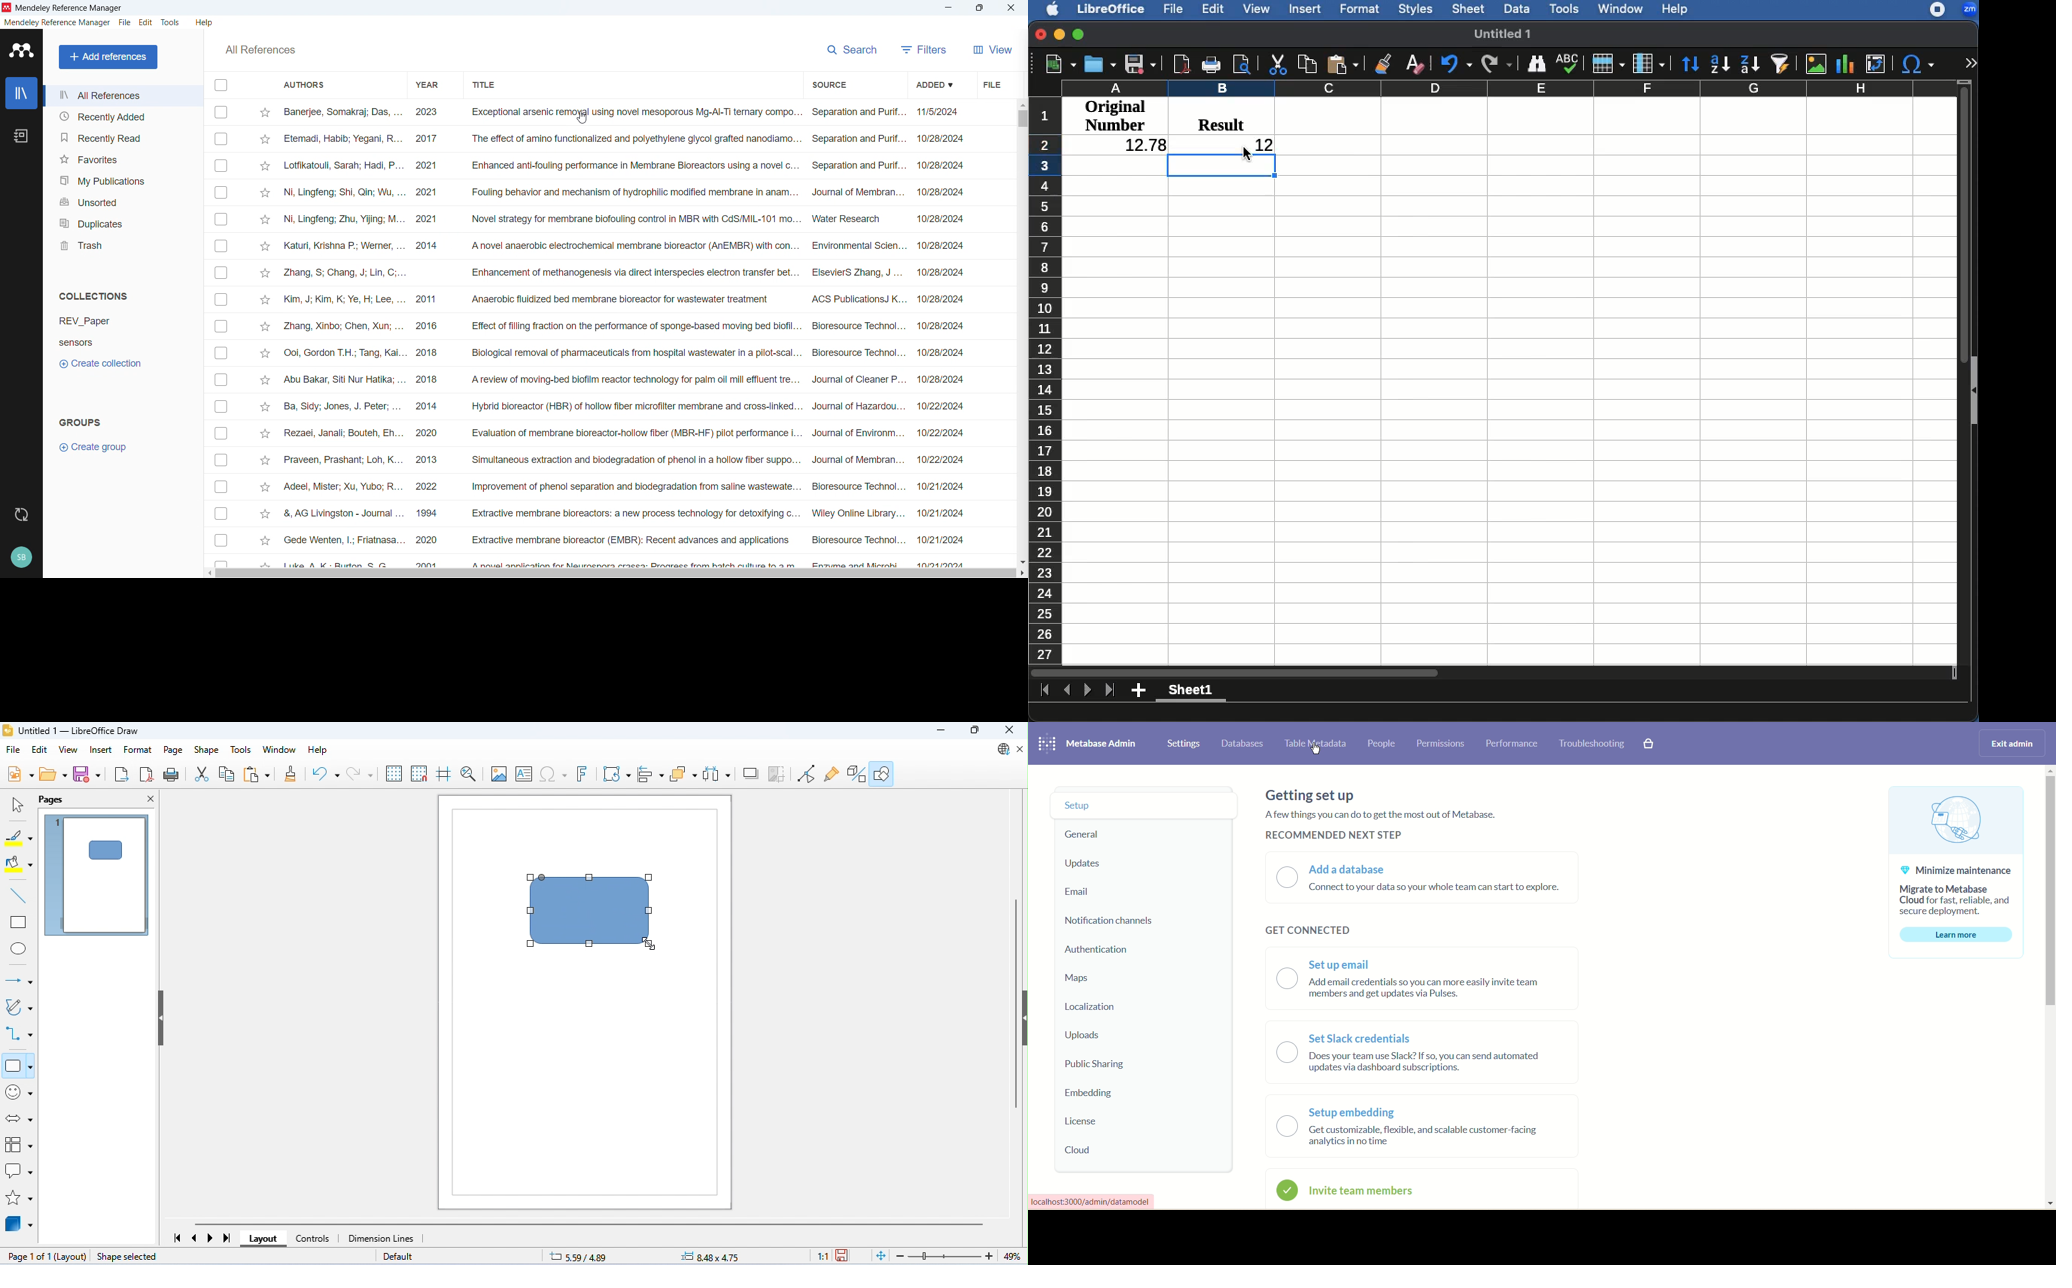  I want to click on Redo, so click(1497, 65).